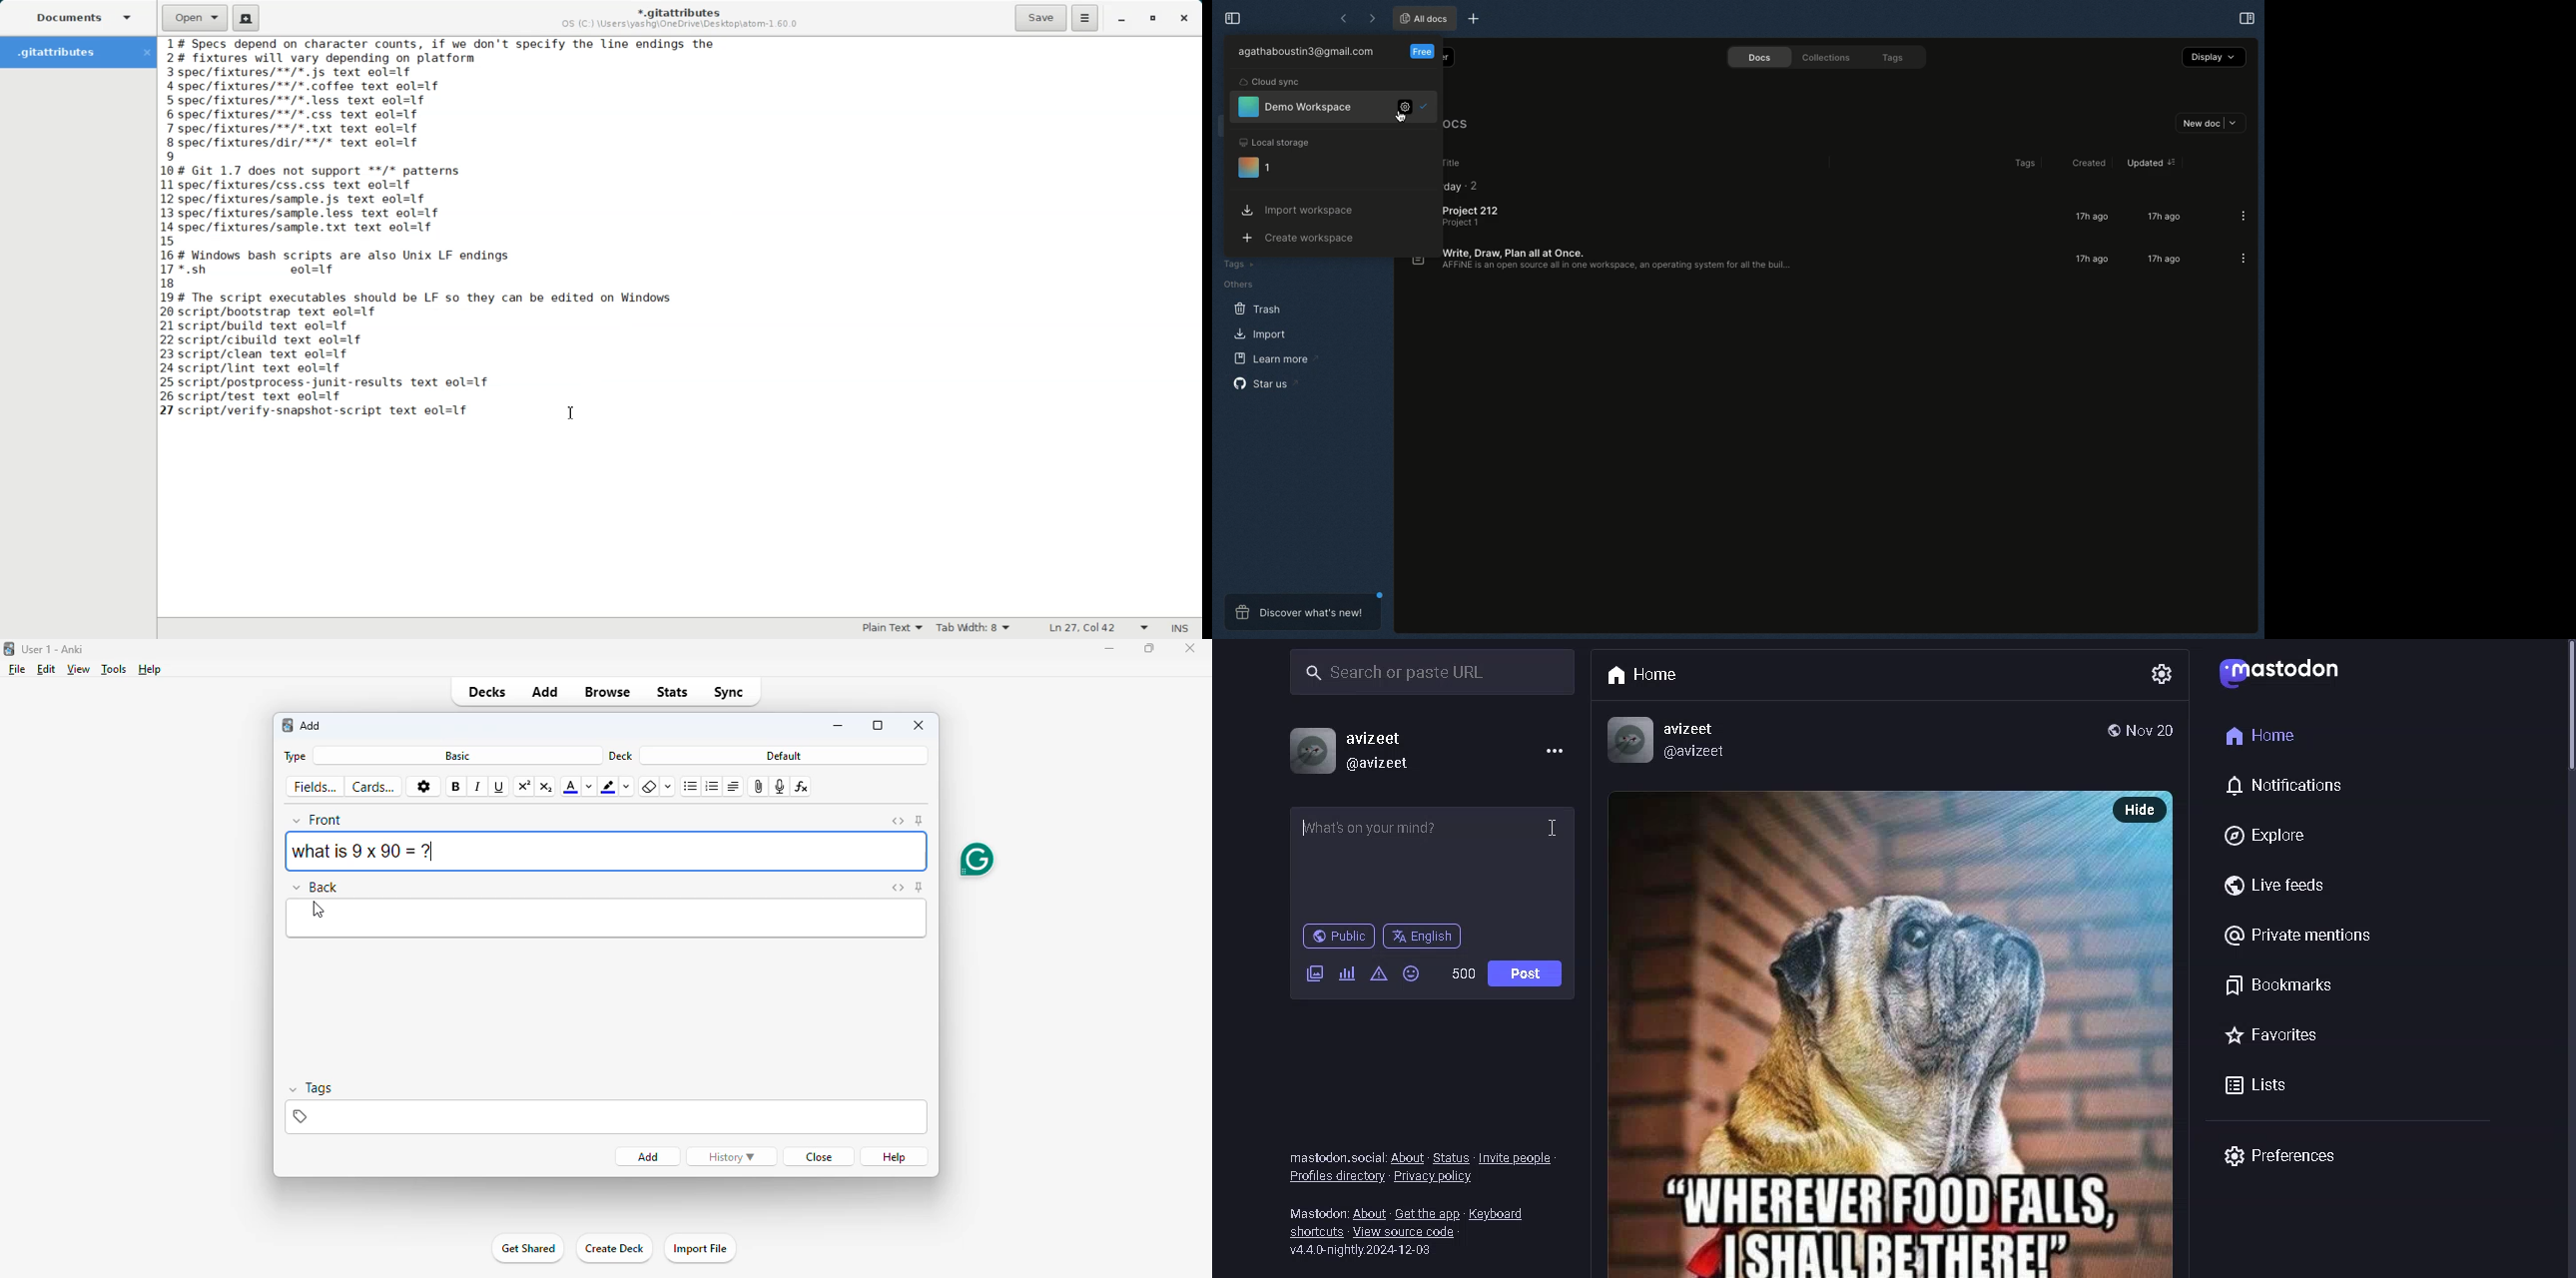 The image size is (2576, 1288). Describe the element at coordinates (570, 787) in the screenshot. I see `text color` at that location.